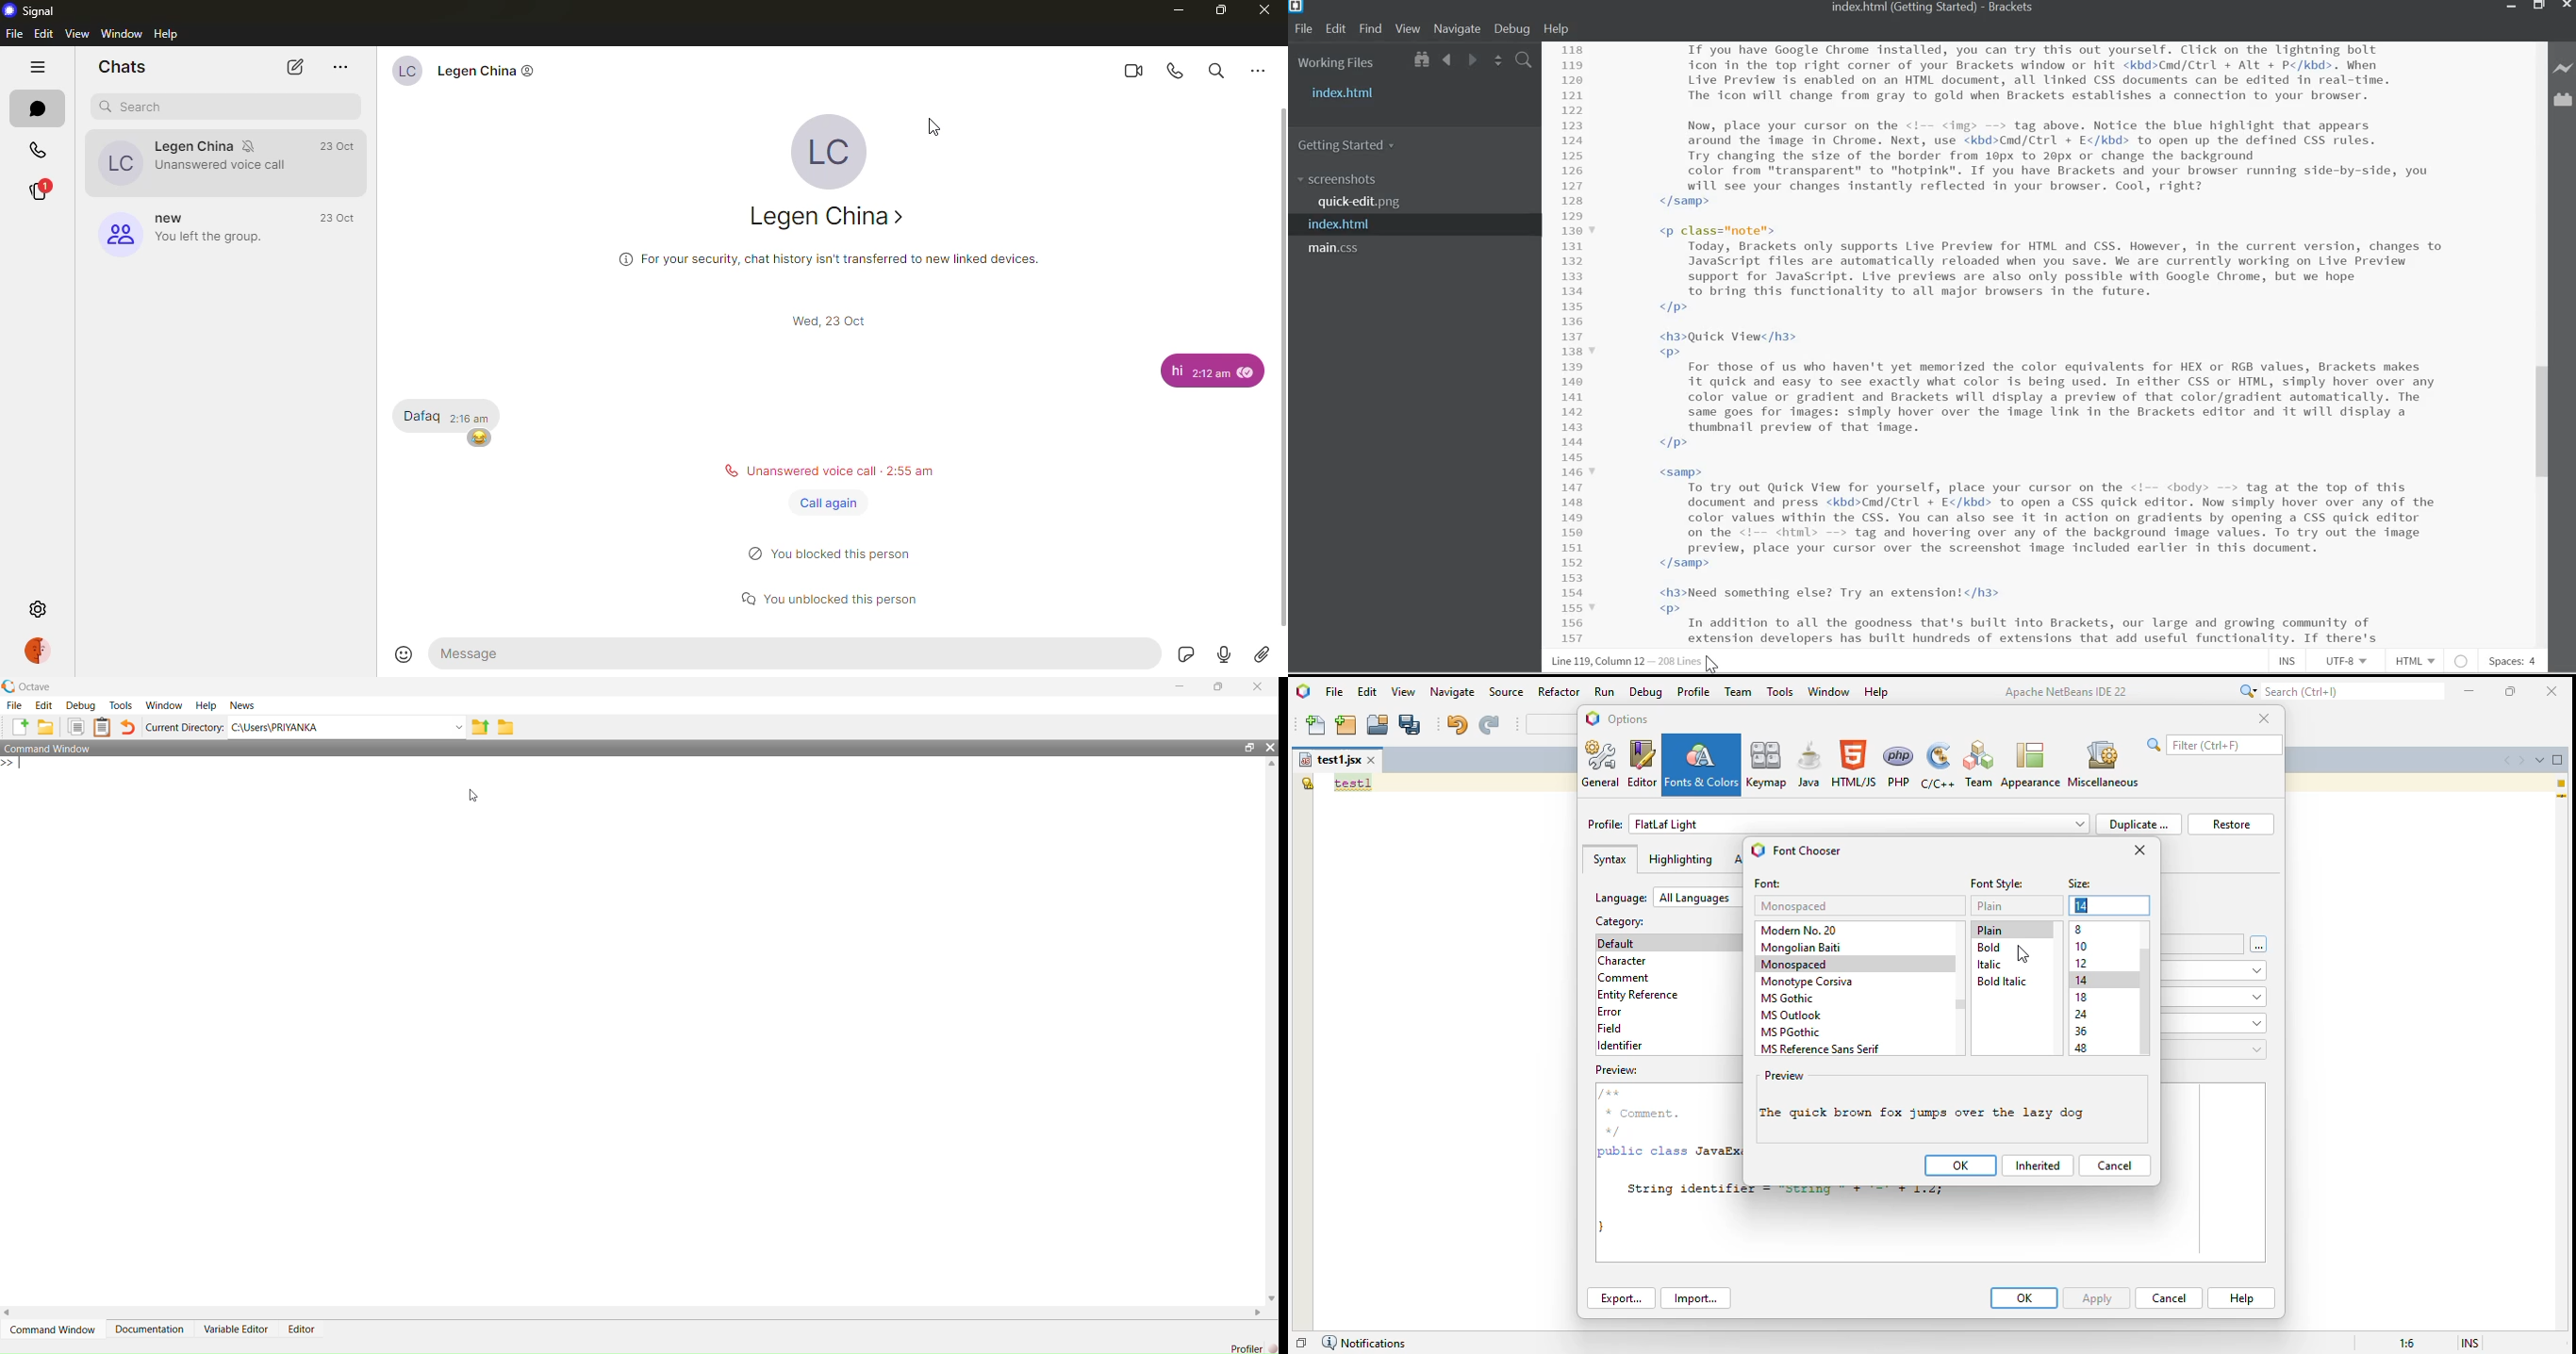 The height and width of the screenshot is (1372, 2576). Describe the element at coordinates (2083, 963) in the screenshot. I see `12` at that location.